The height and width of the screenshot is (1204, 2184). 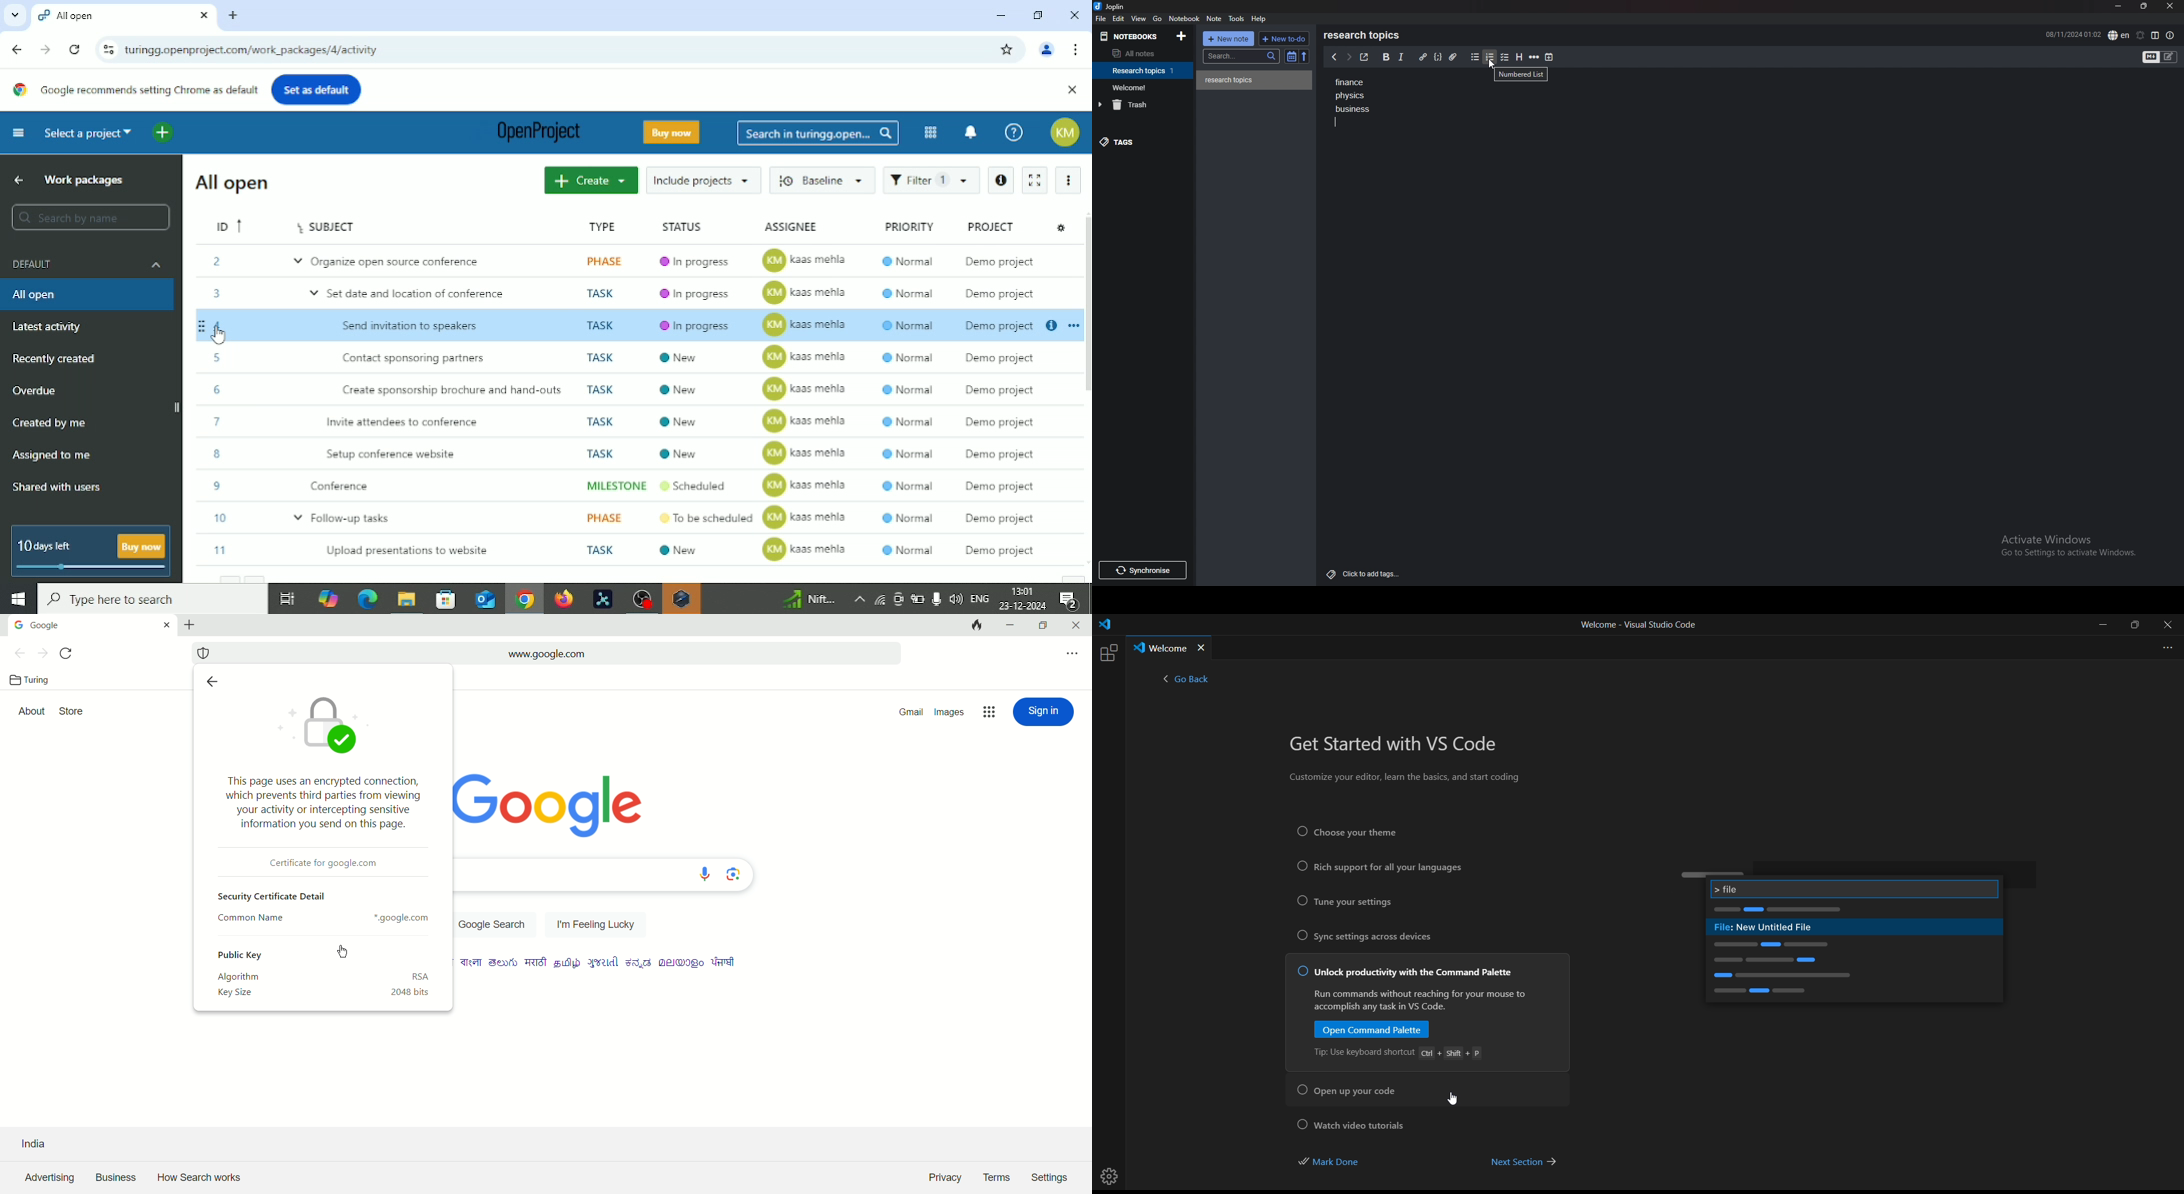 What do you see at coordinates (366, 600) in the screenshot?
I see `Microsoft edge` at bounding box center [366, 600].